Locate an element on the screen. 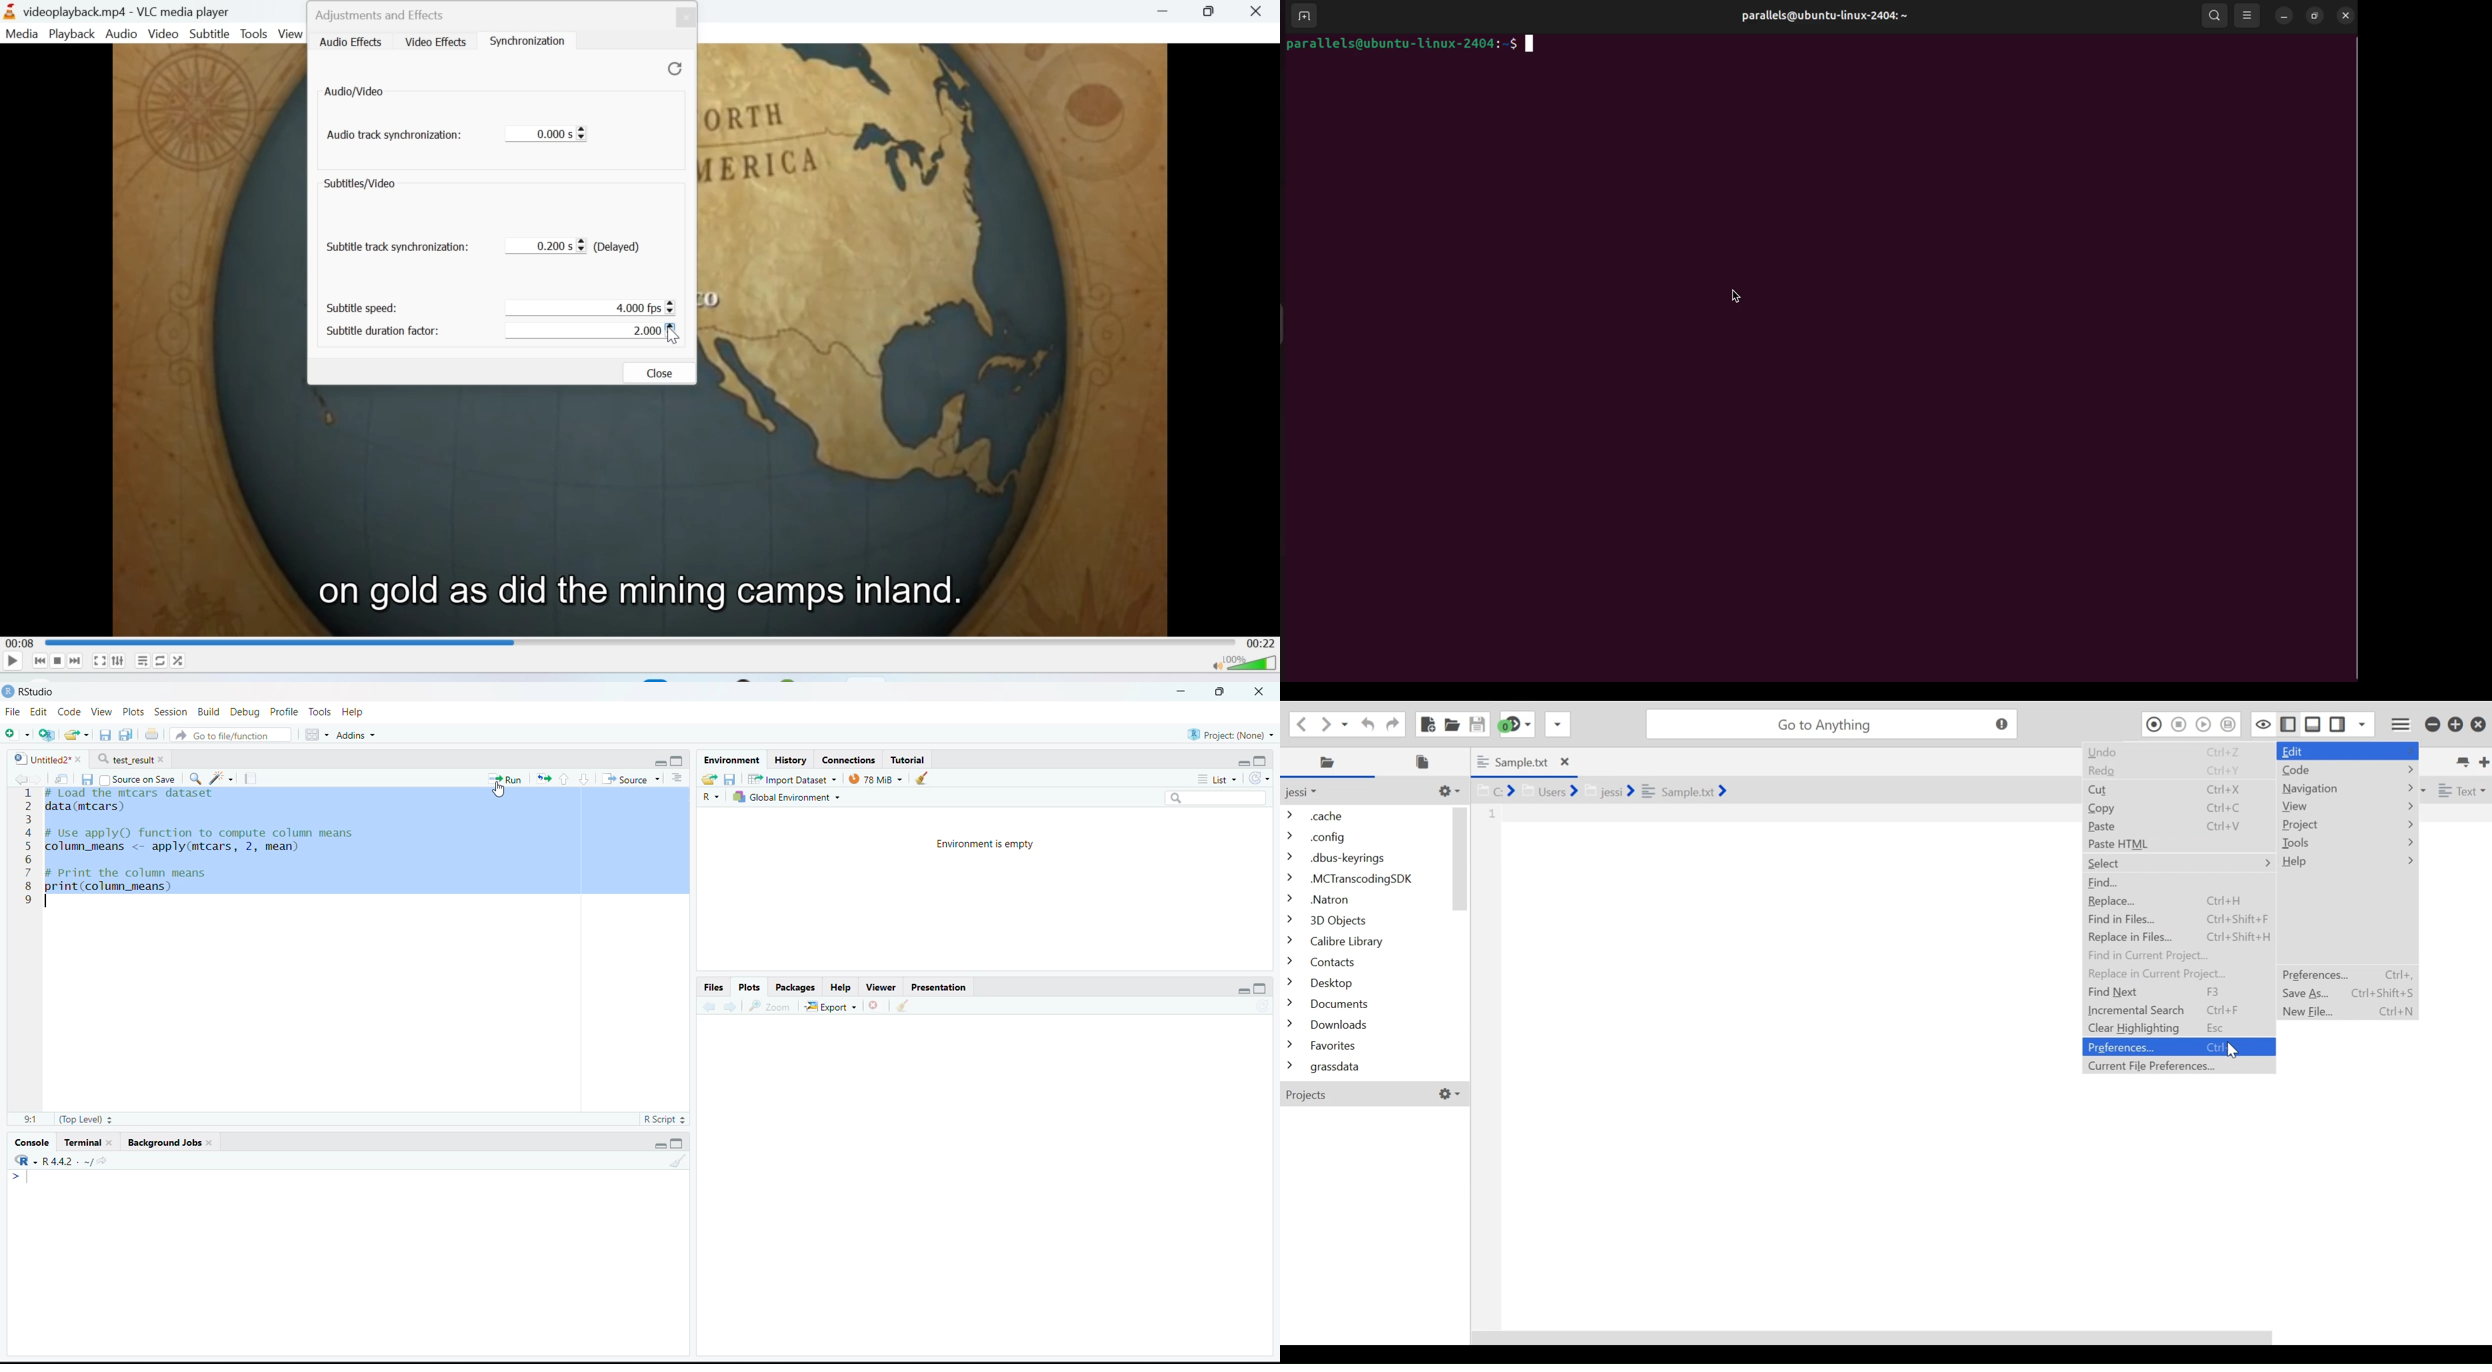 This screenshot has height=1372, width=2492. Source is located at coordinates (630, 779).